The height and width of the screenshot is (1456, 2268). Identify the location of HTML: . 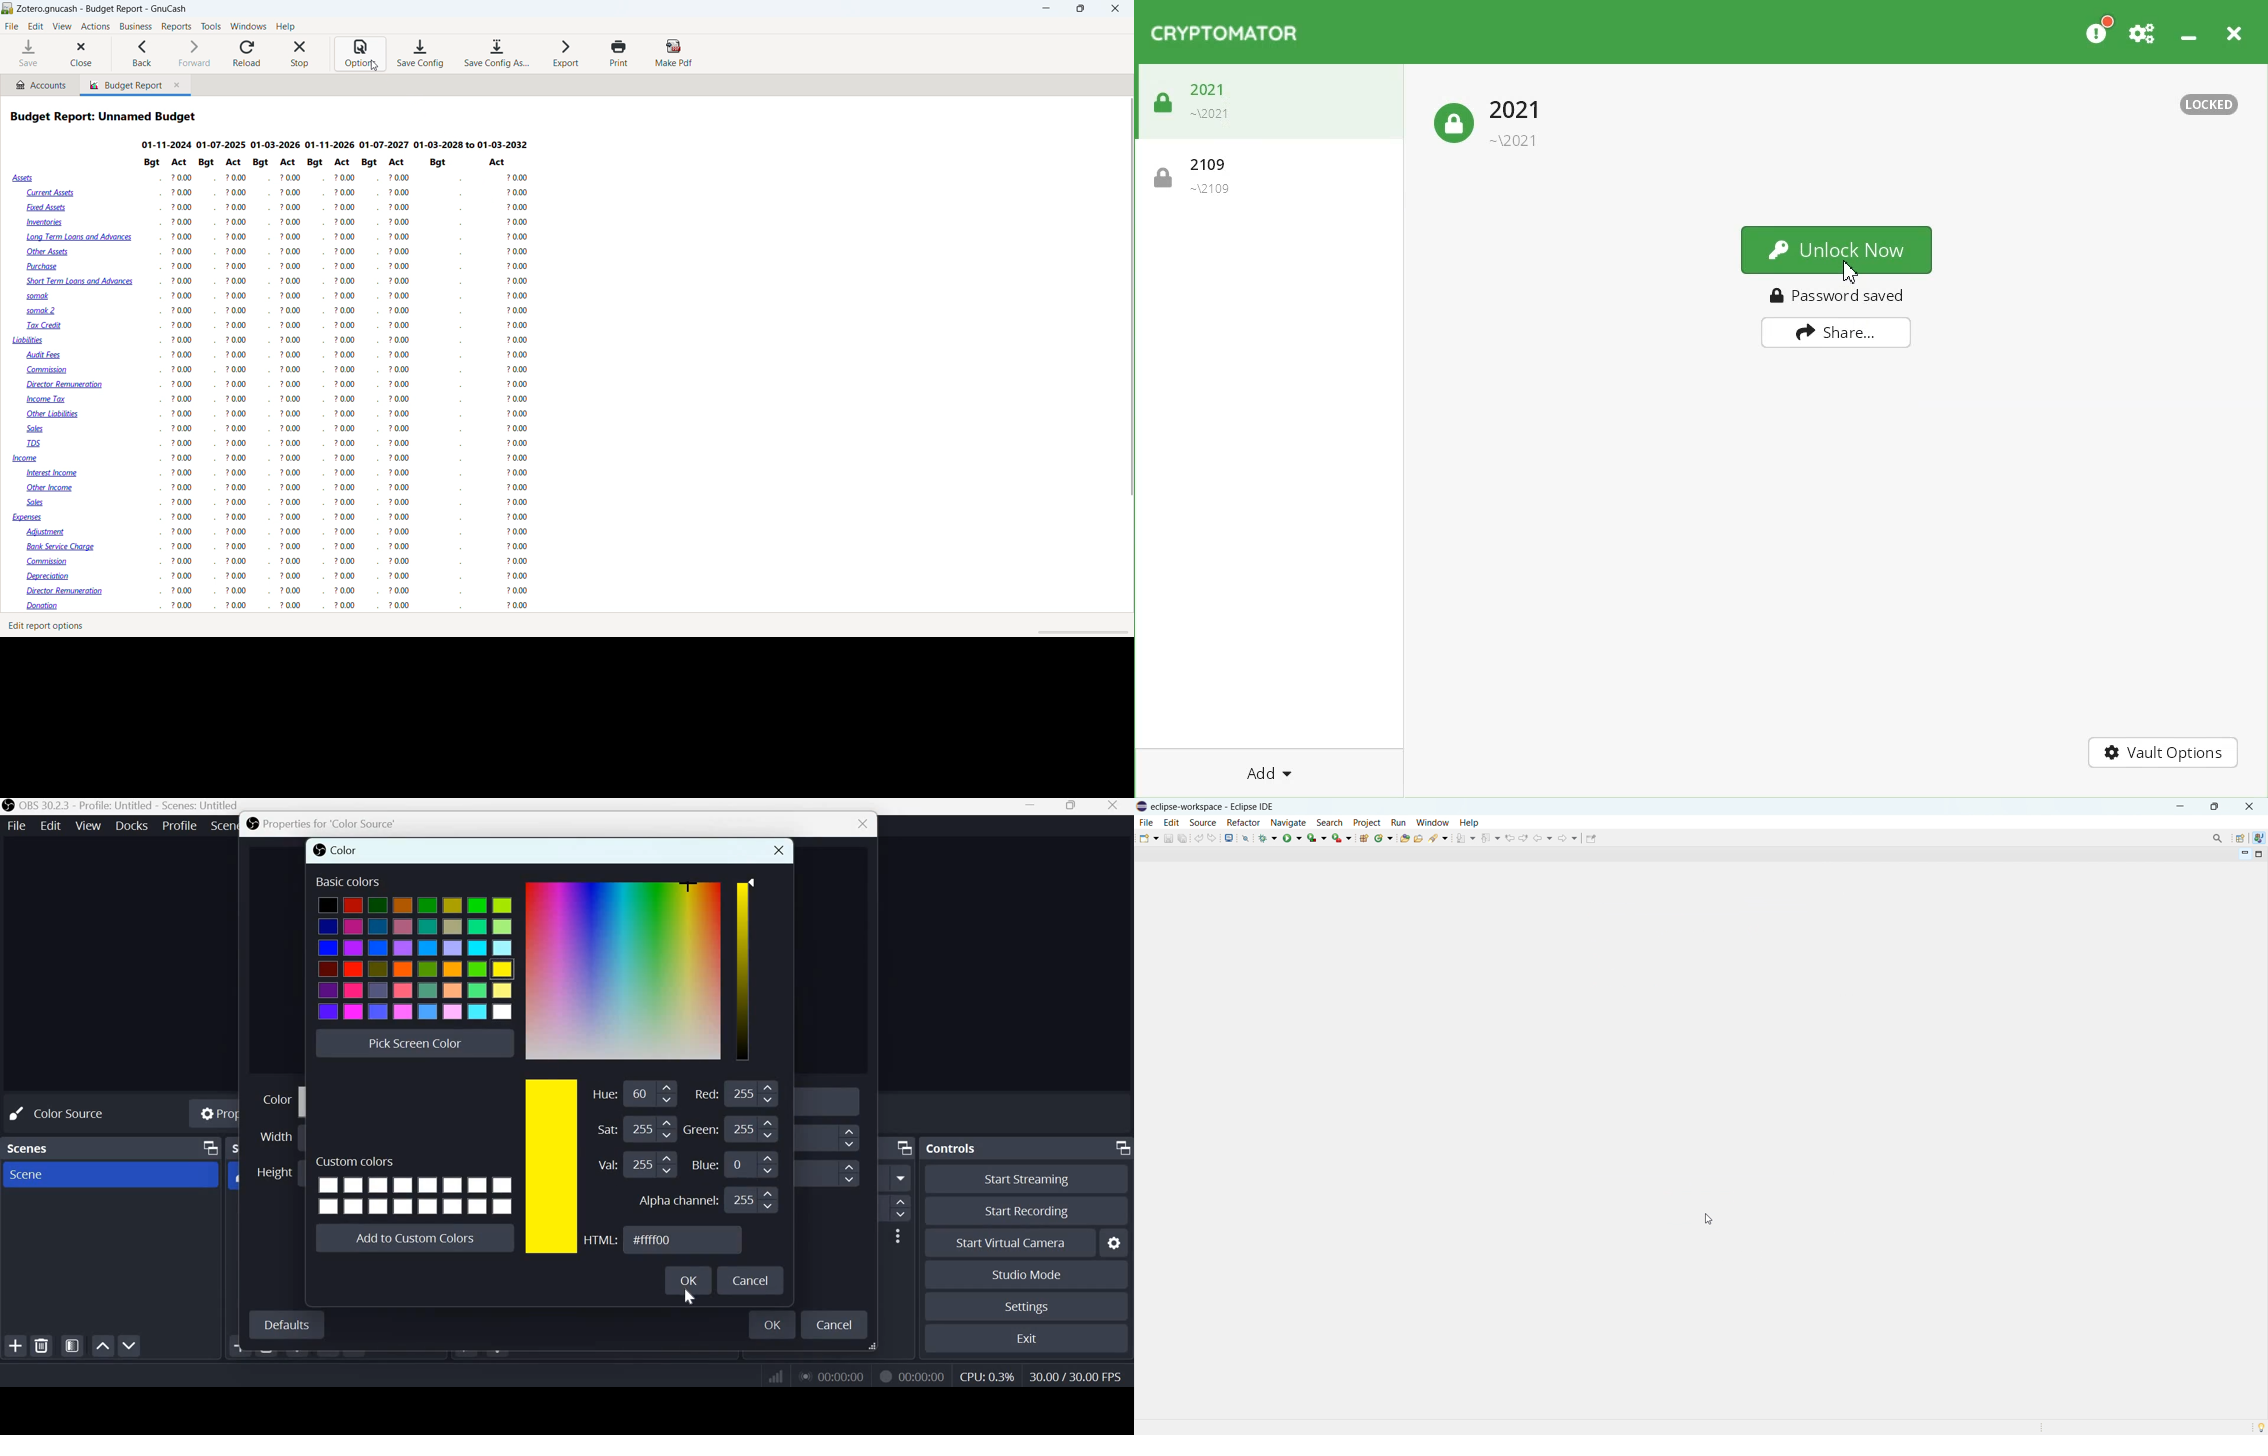
(602, 1239).